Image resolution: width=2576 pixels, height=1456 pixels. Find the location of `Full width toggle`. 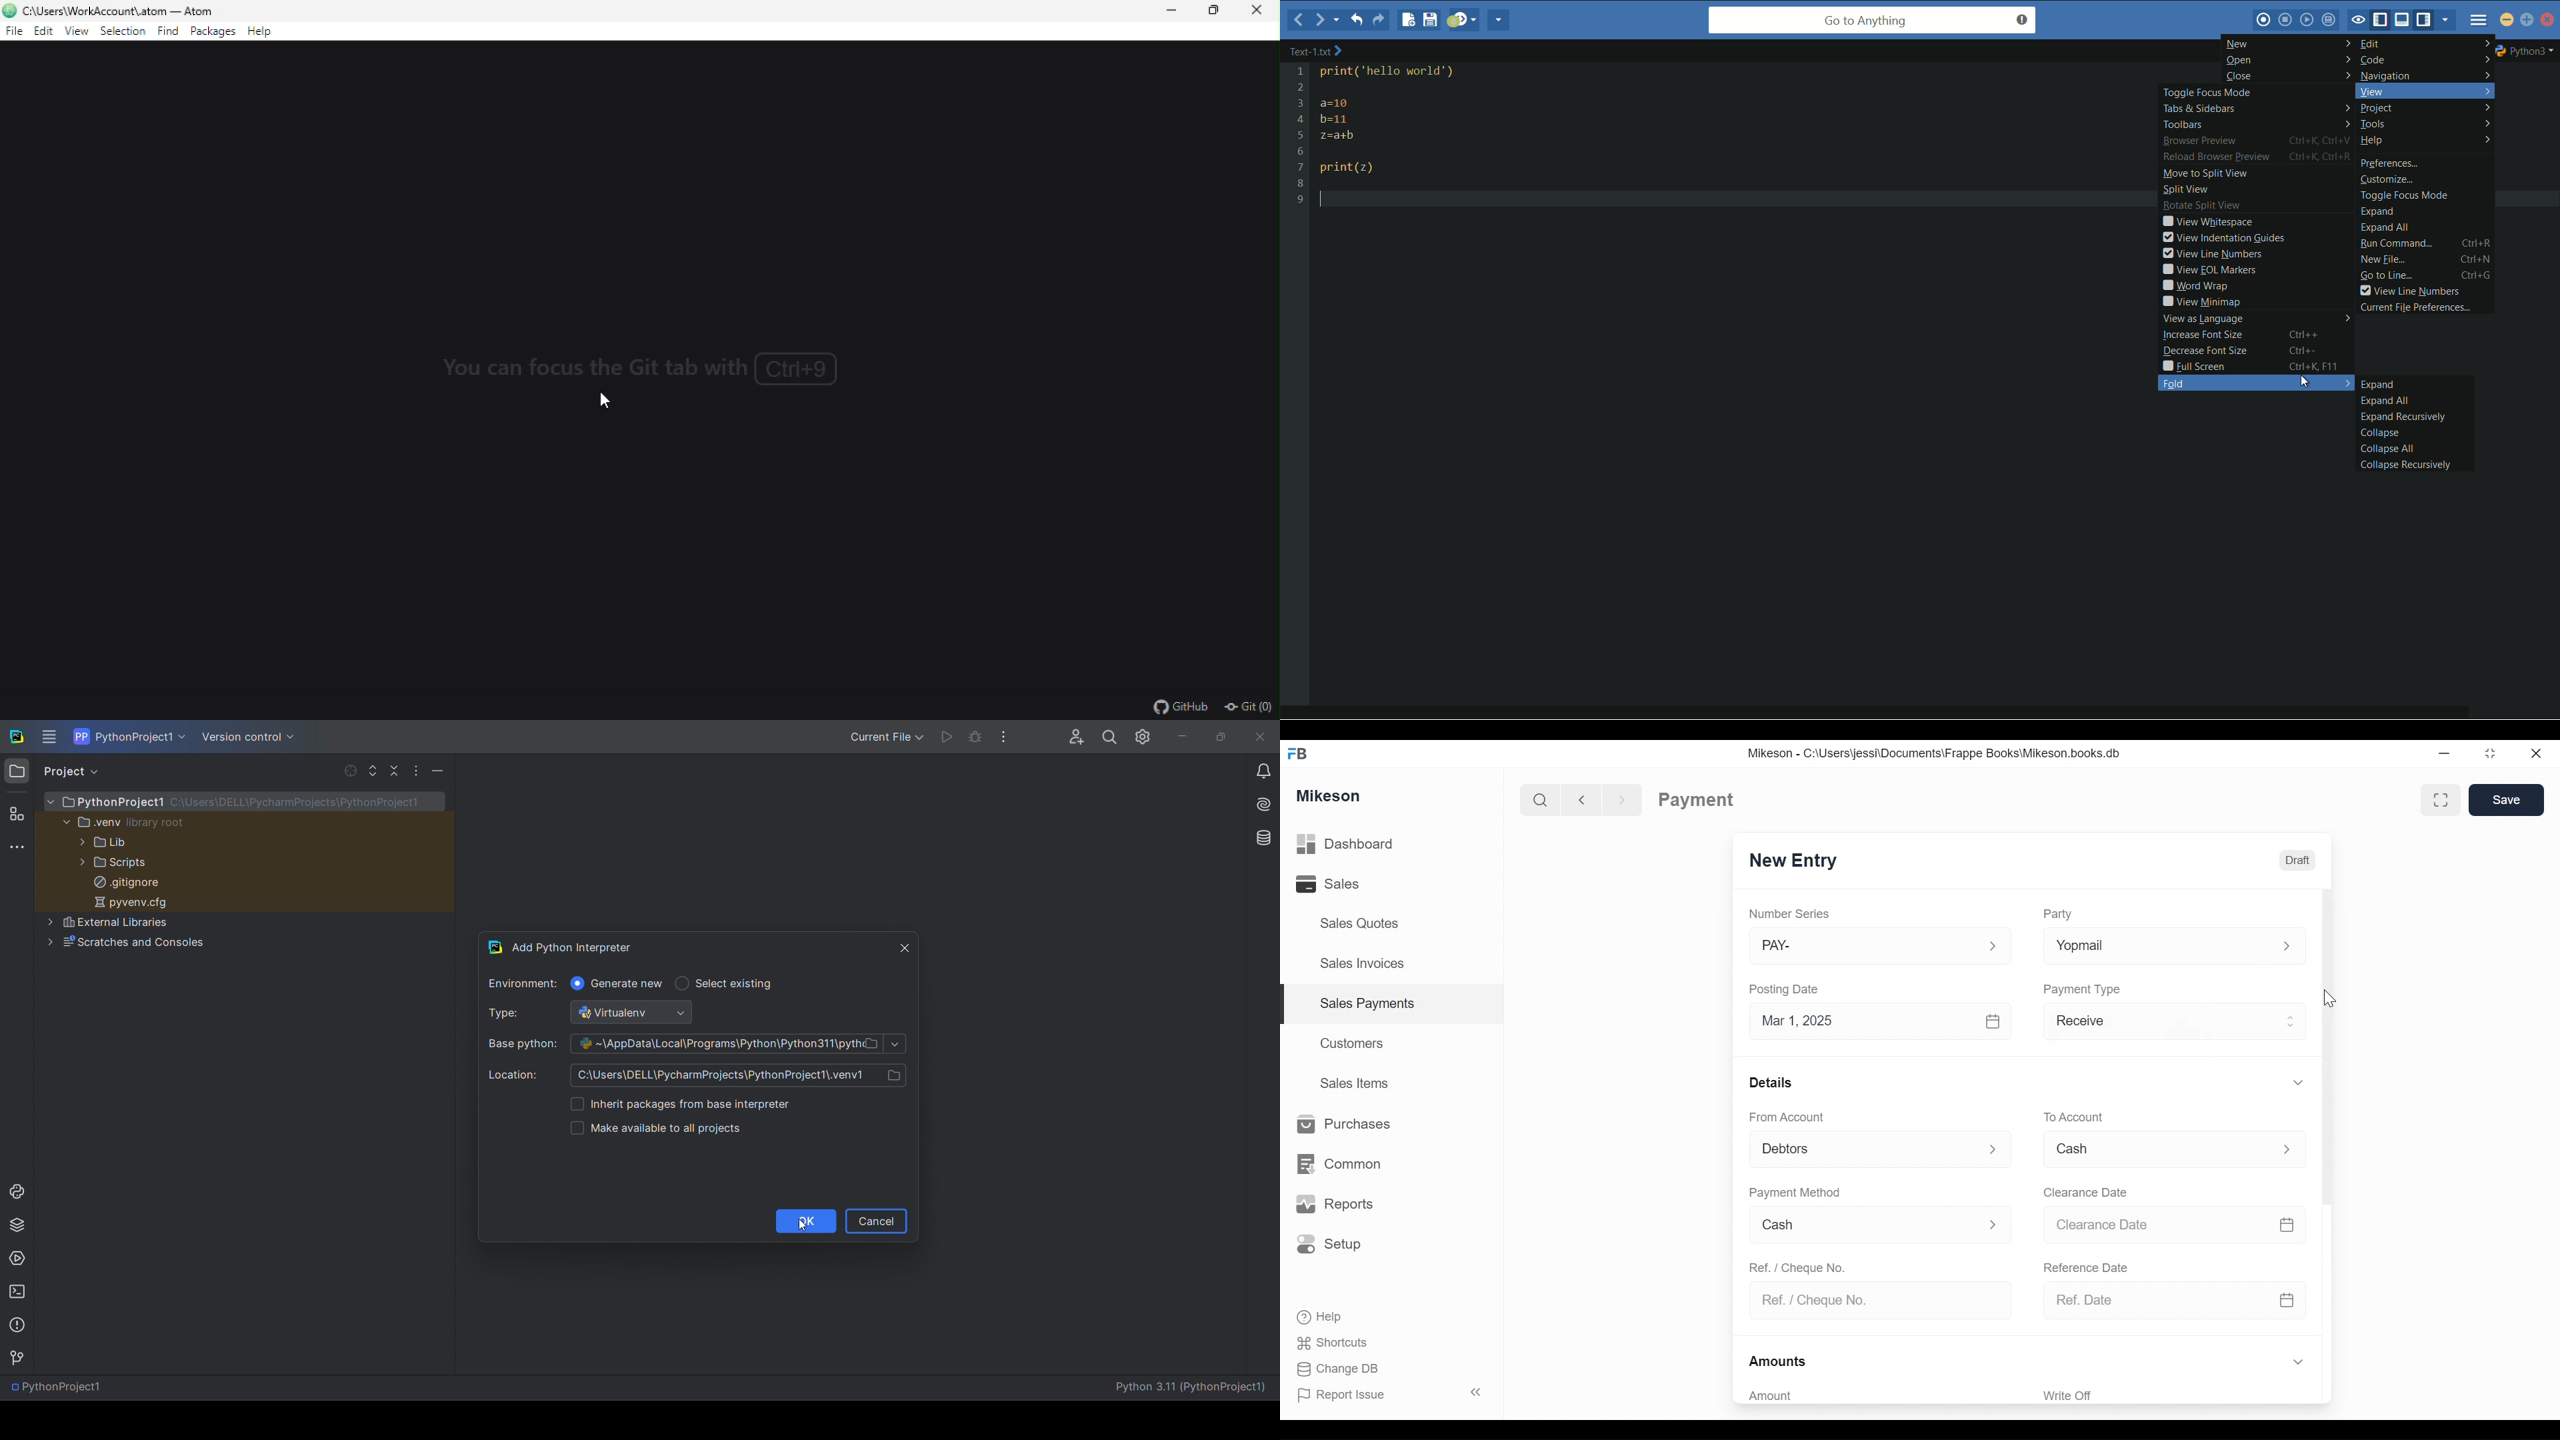

Full width toggle is located at coordinates (2439, 801).